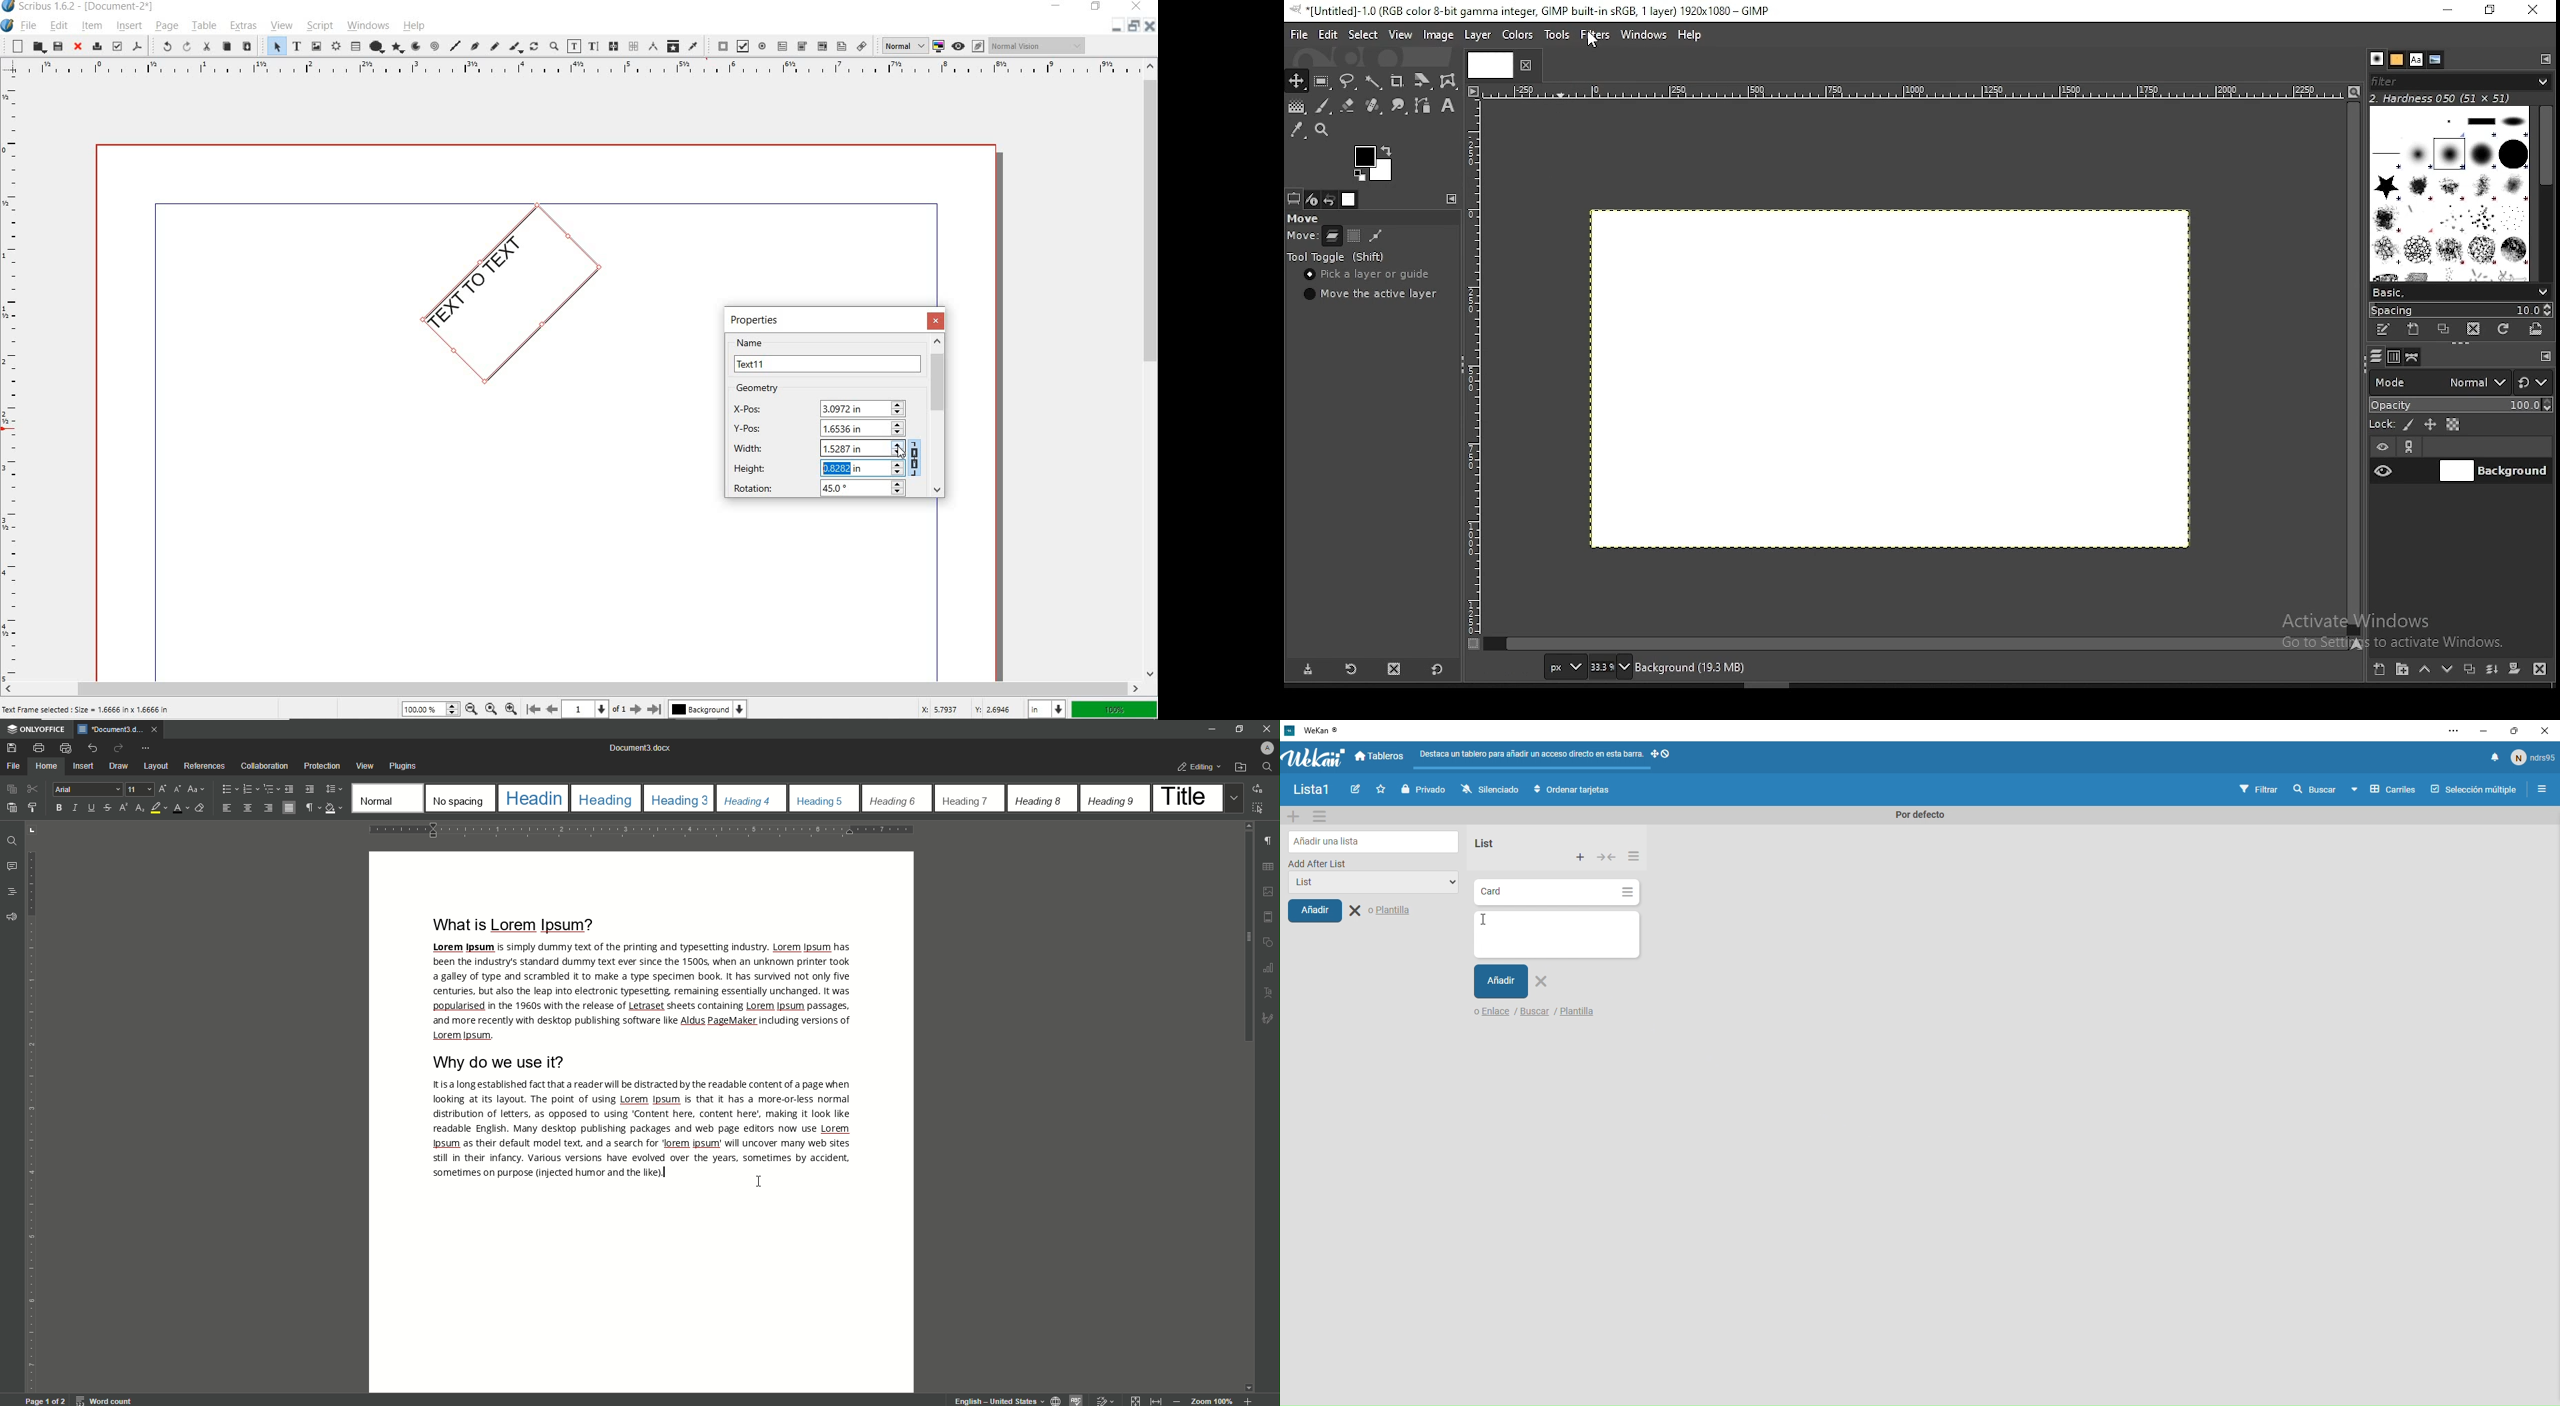  I want to click on Filter, so click(2259, 790).